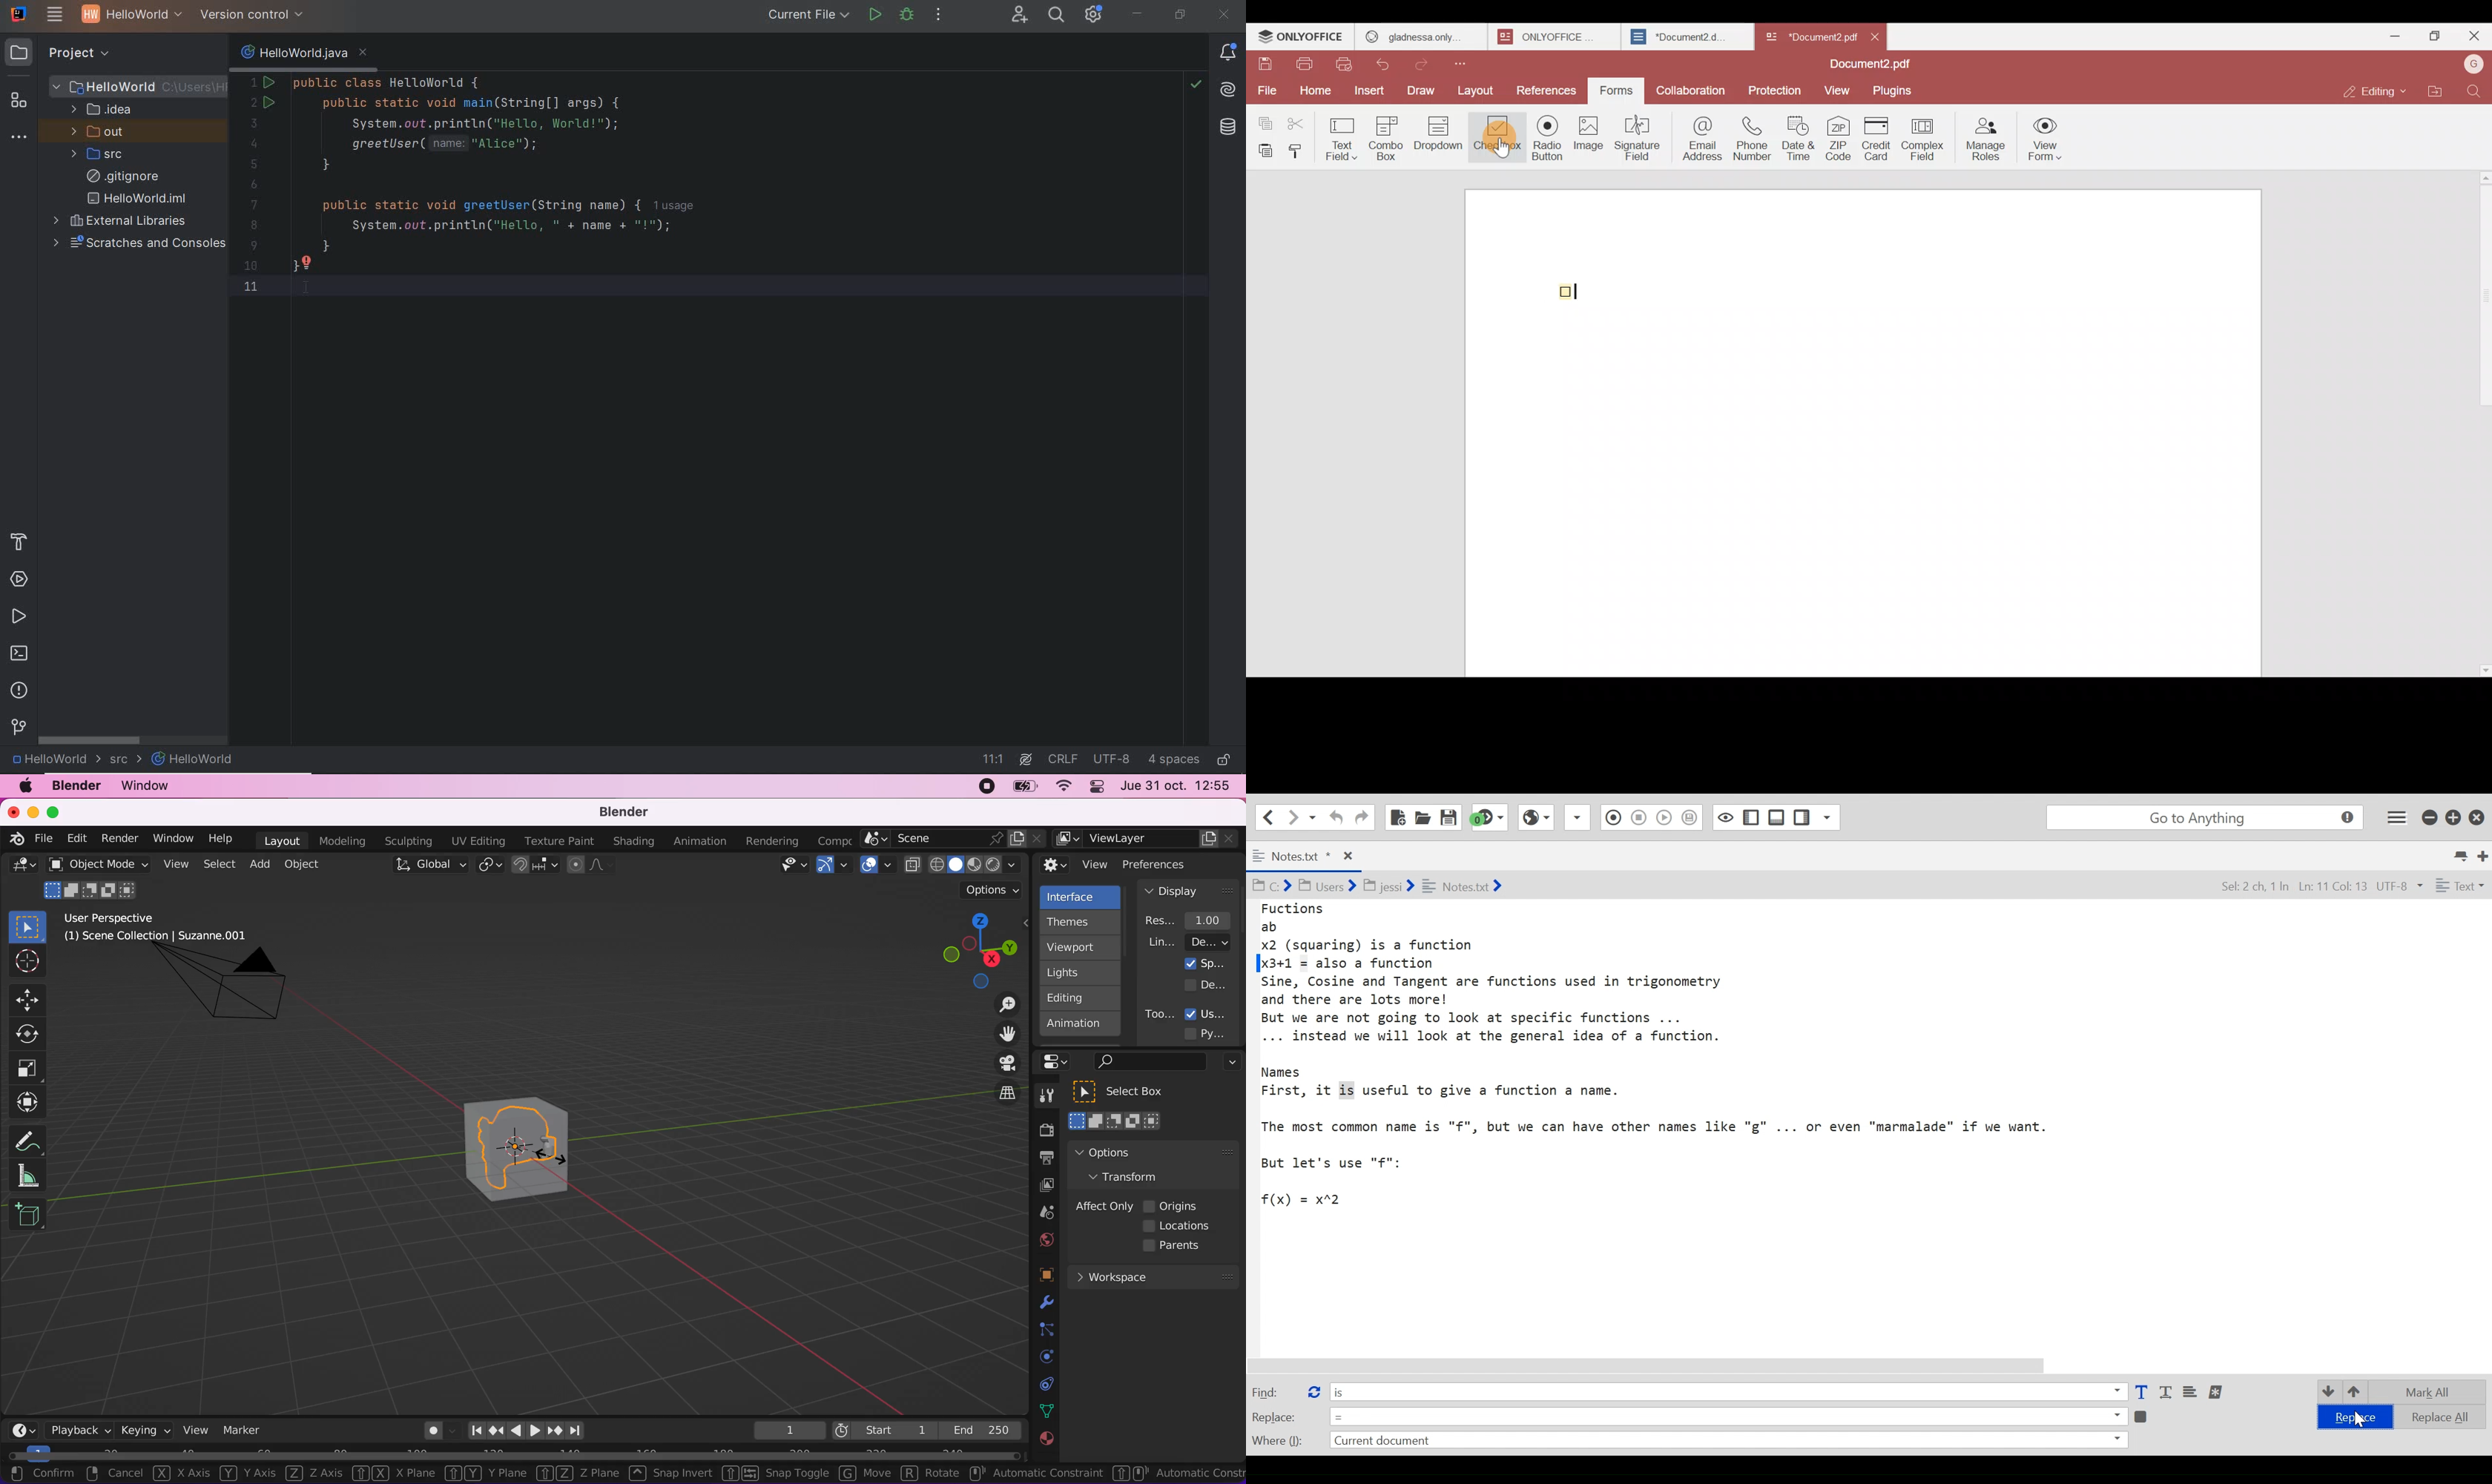  Describe the element at coordinates (1078, 922) in the screenshot. I see `themes` at that location.